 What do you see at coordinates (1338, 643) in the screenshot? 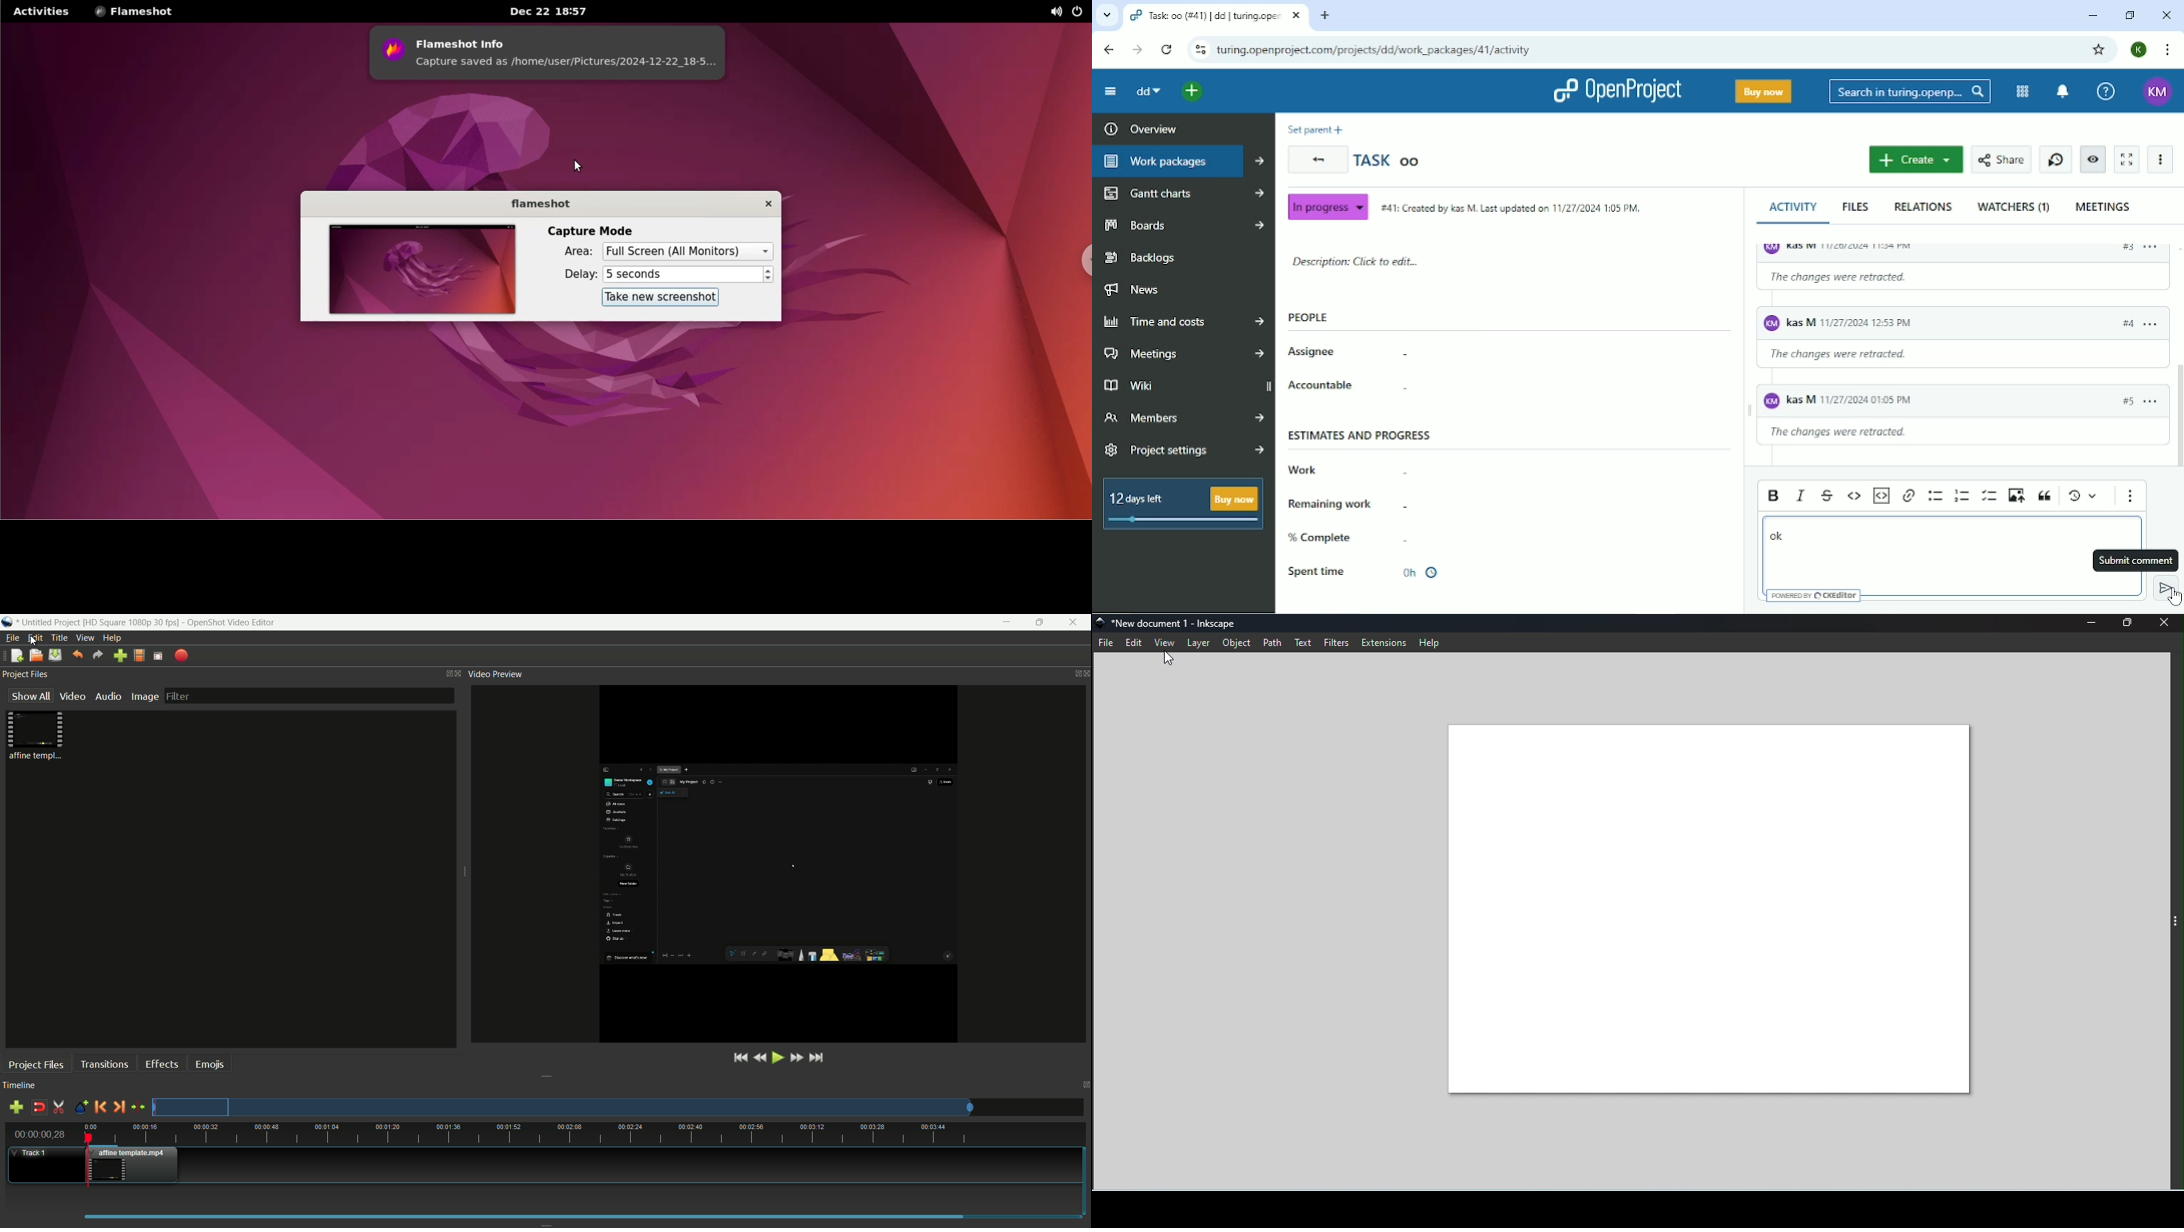
I see `Filters` at bounding box center [1338, 643].